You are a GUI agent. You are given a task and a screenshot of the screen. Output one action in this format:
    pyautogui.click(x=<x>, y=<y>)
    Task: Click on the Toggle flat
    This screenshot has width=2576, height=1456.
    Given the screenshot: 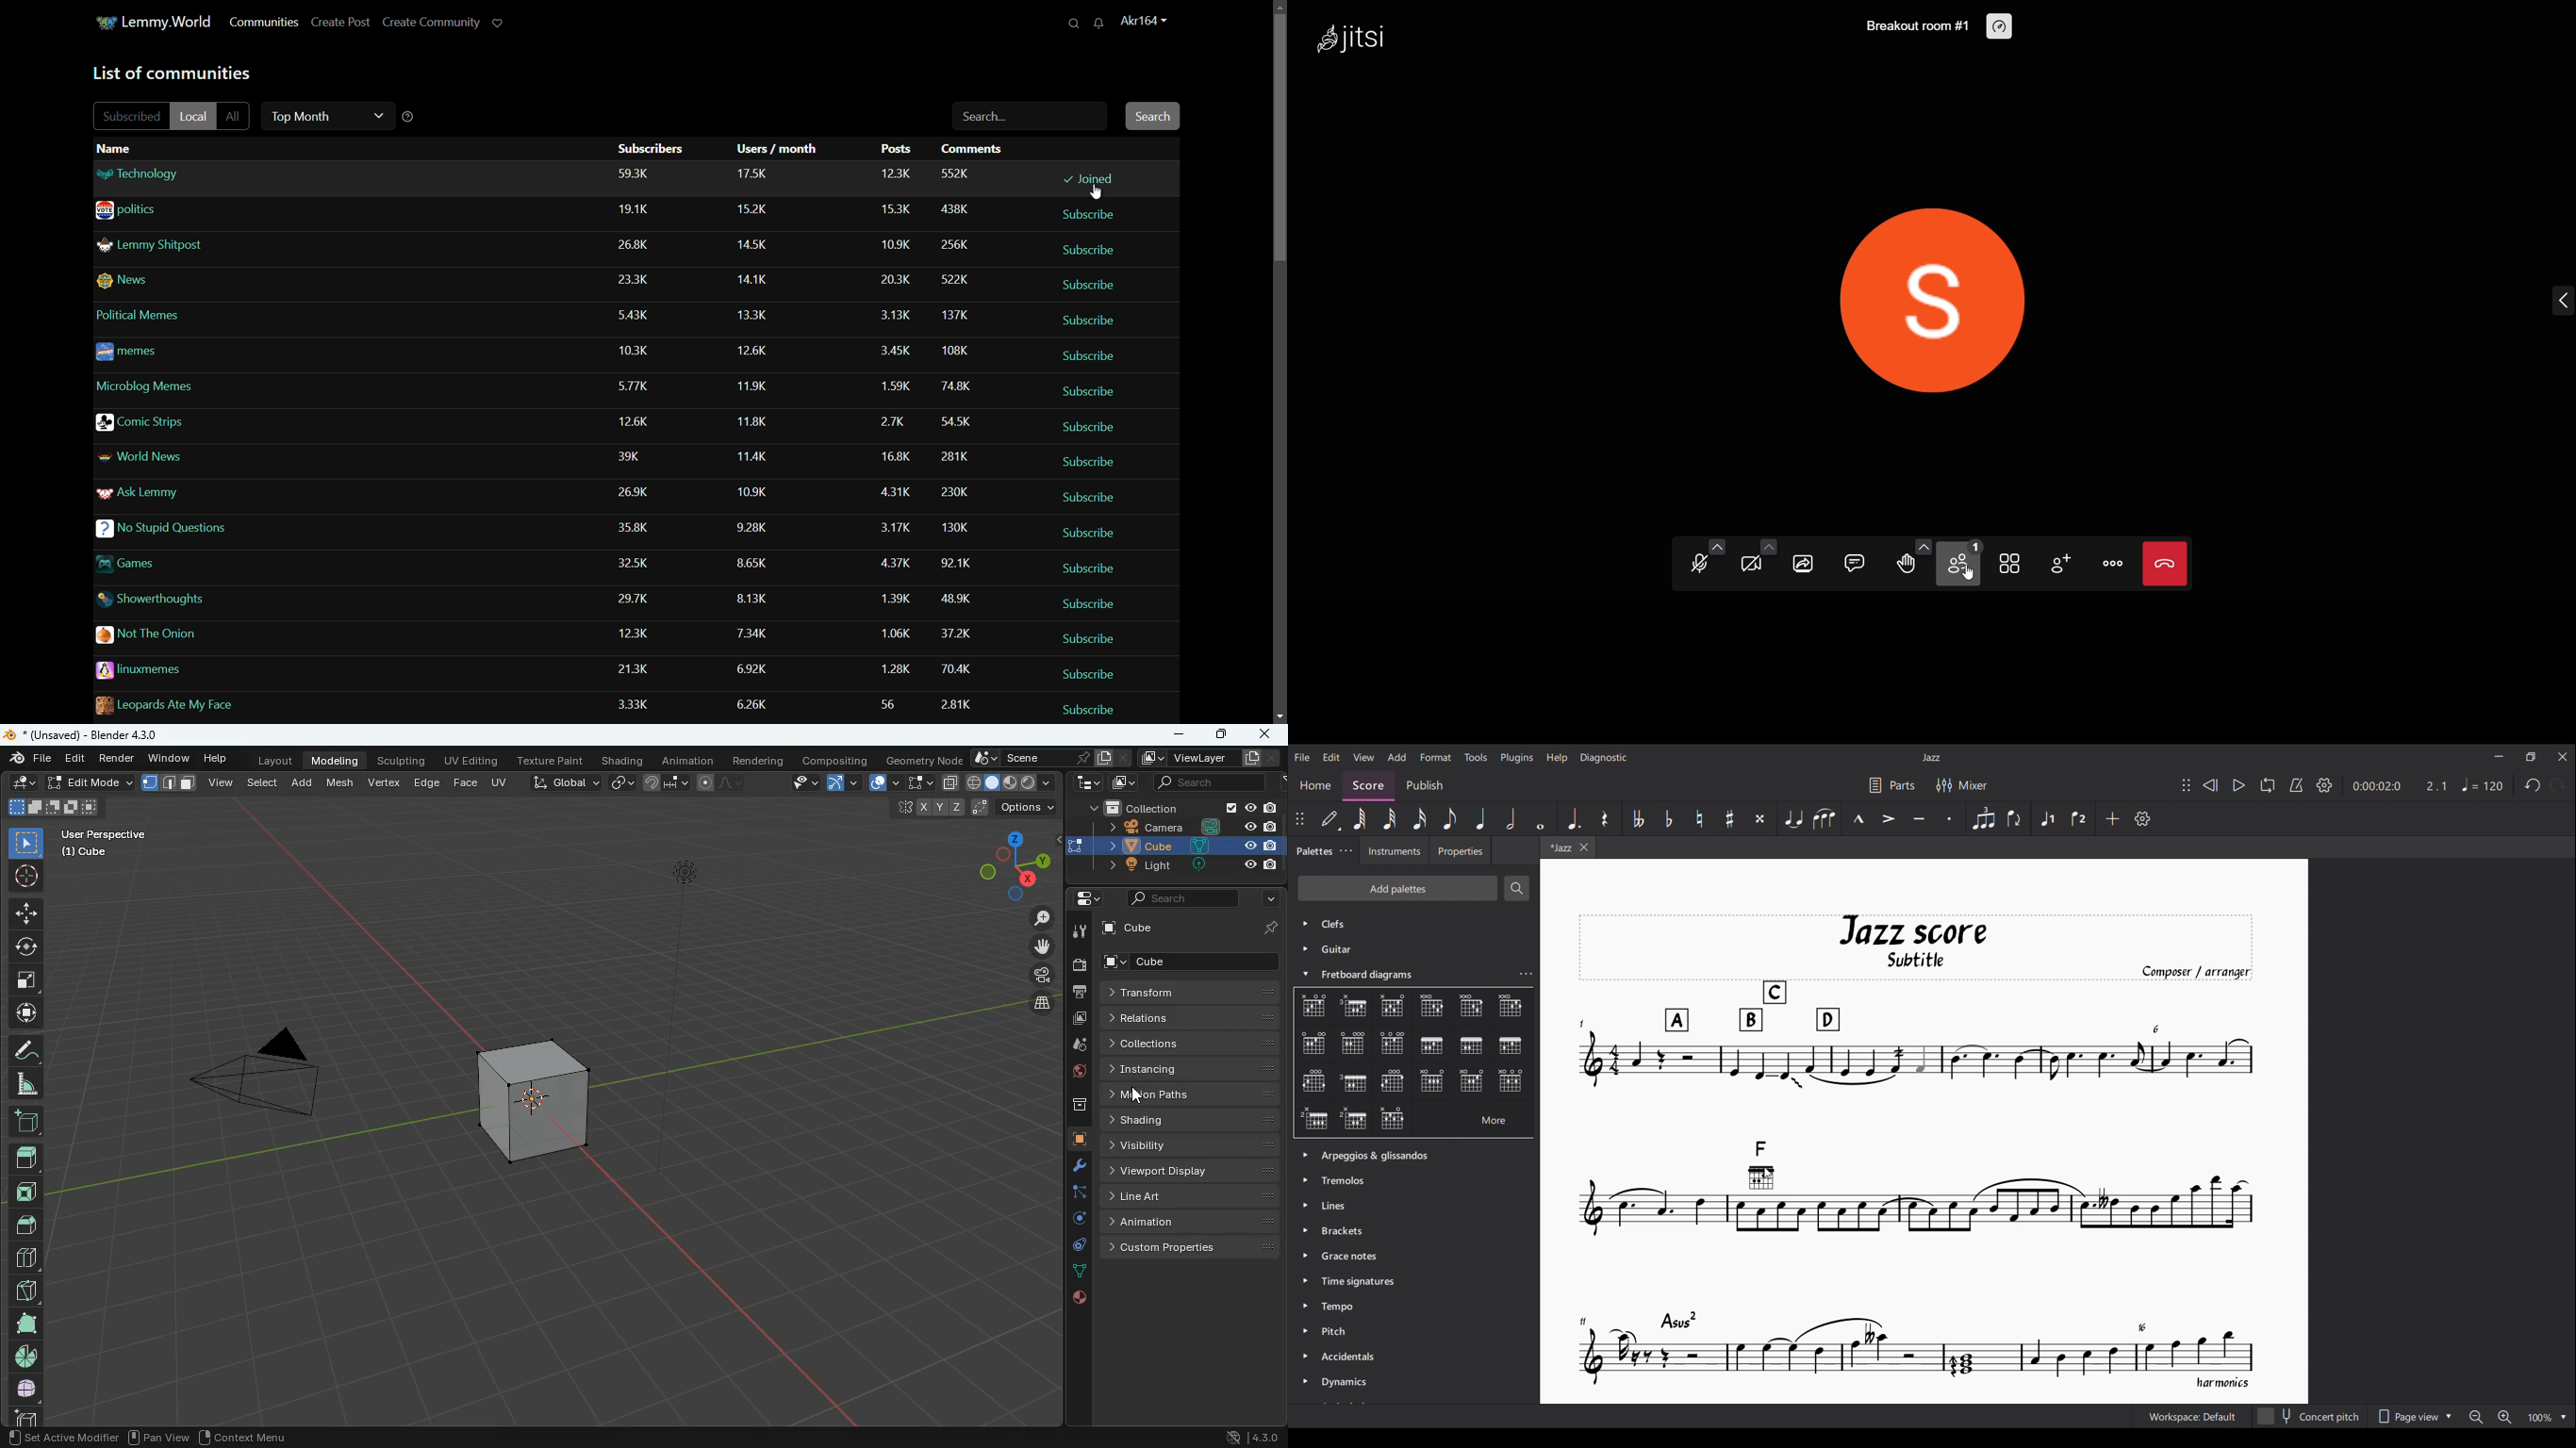 What is the action you would take?
    pyautogui.click(x=1669, y=819)
    